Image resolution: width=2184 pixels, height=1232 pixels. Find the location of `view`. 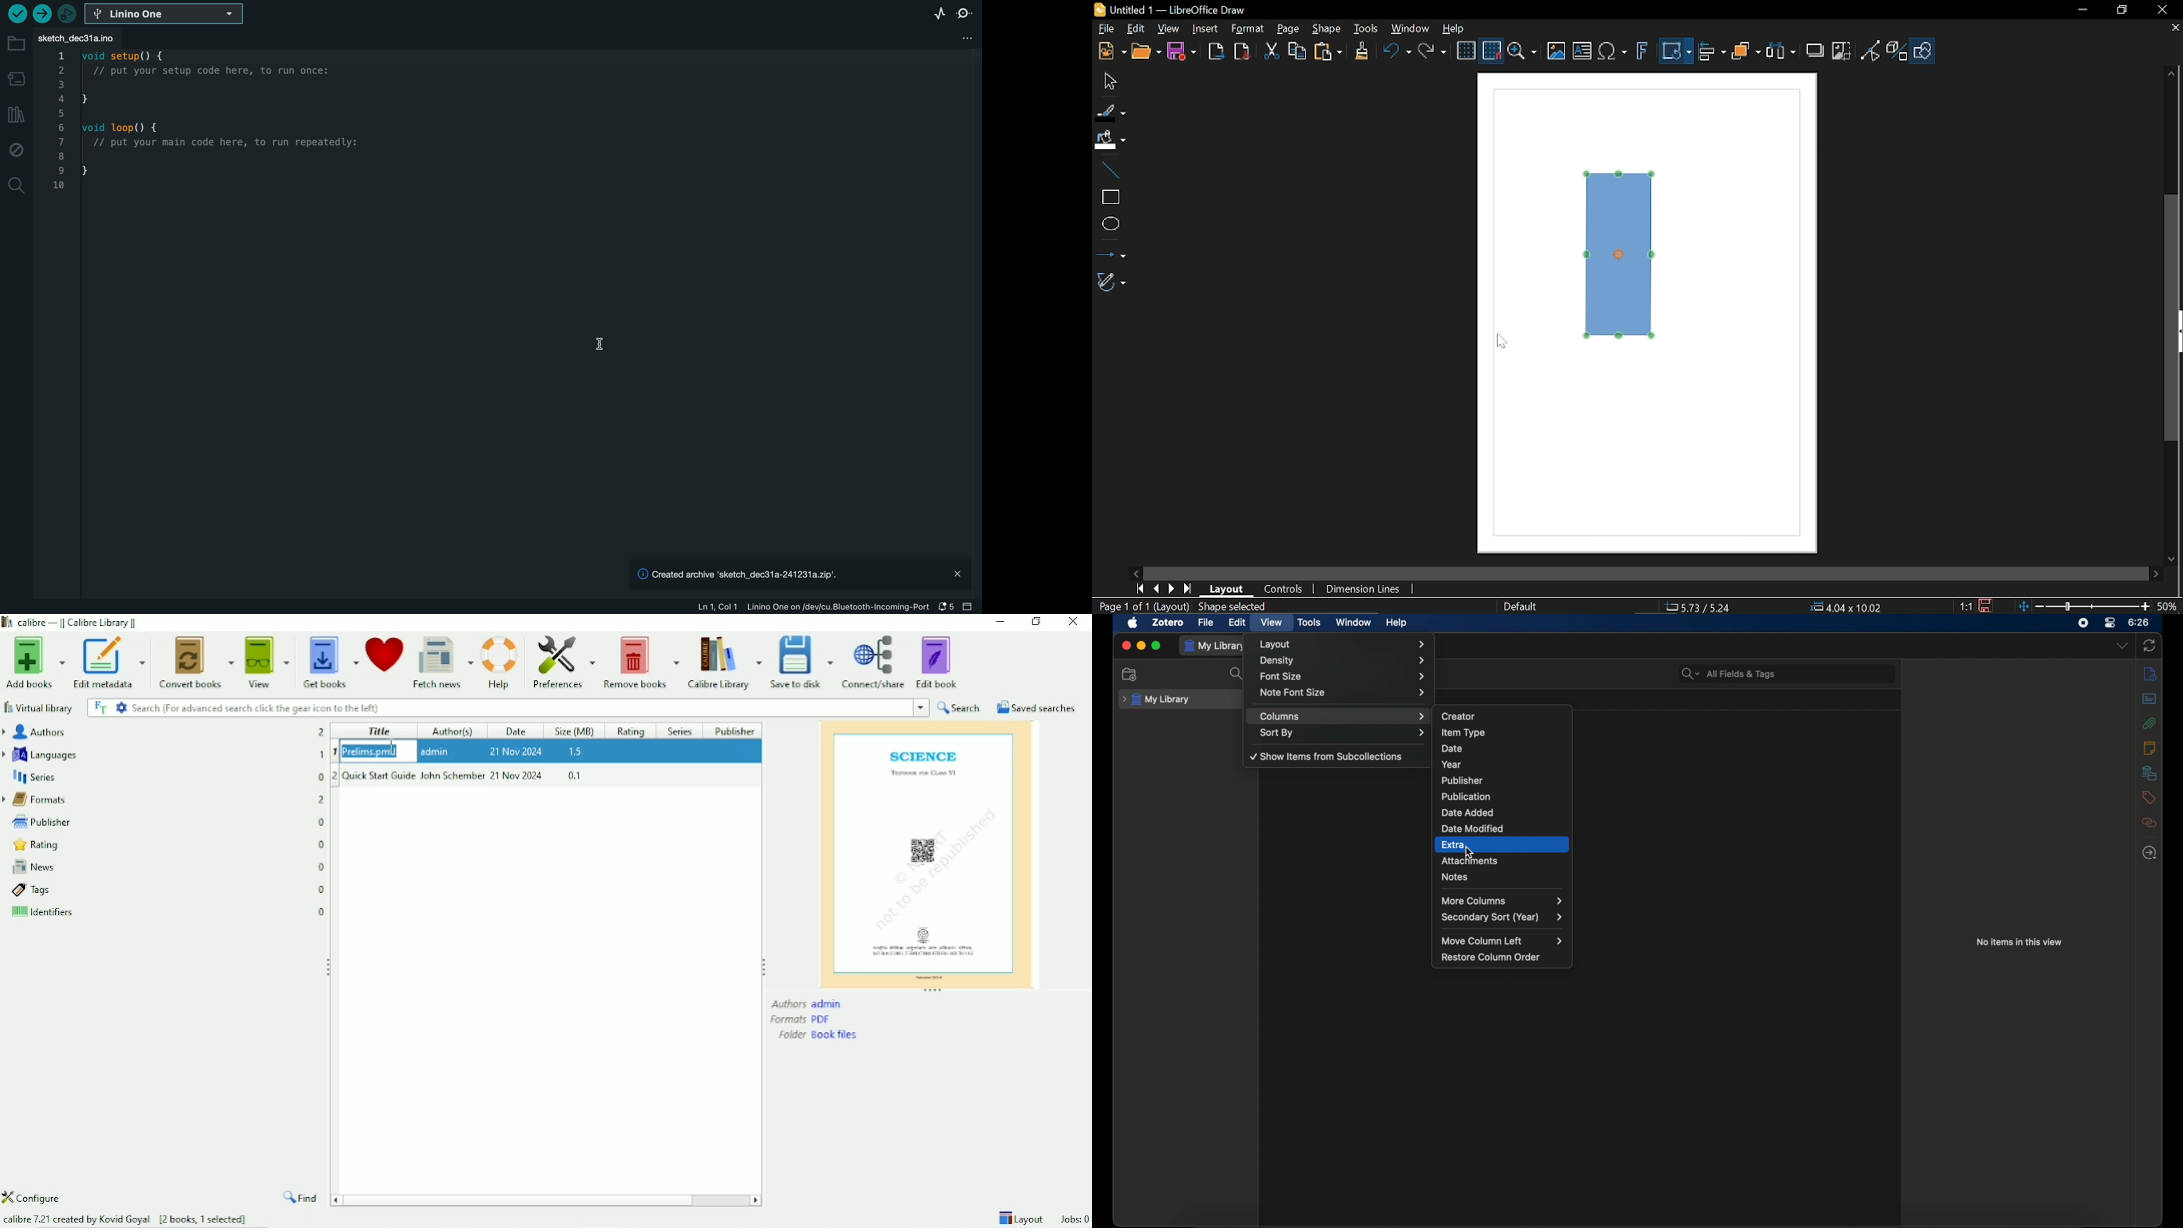

view is located at coordinates (1272, 623).